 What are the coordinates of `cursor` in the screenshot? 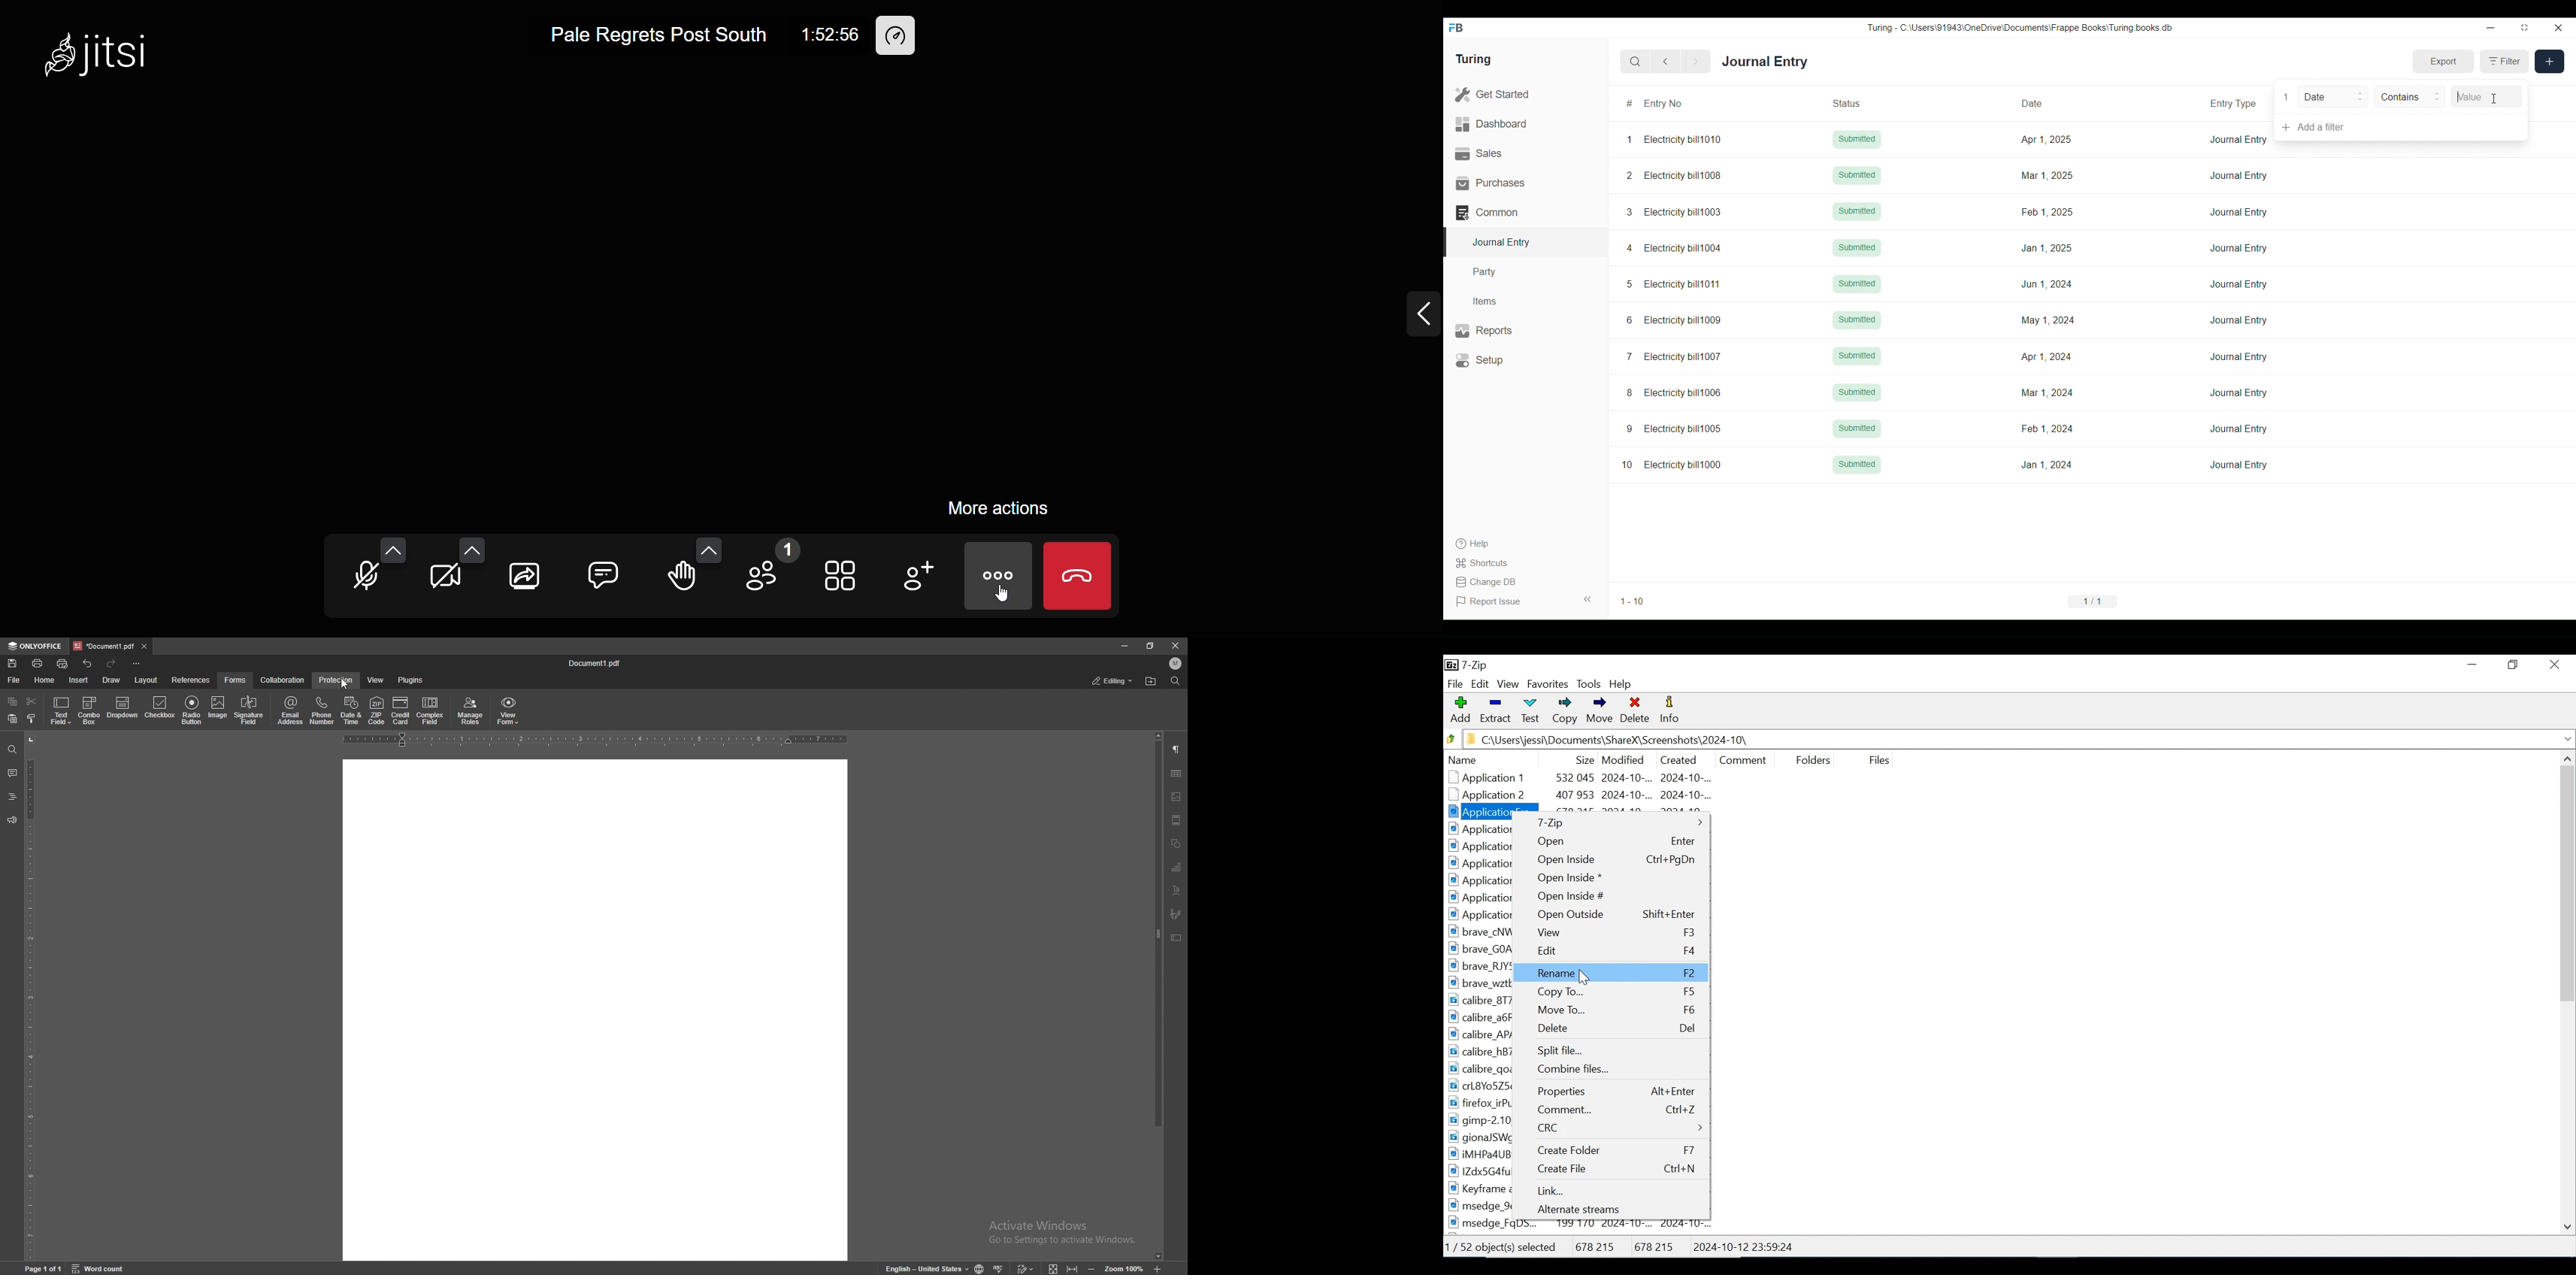 It's located at (1019, 602).